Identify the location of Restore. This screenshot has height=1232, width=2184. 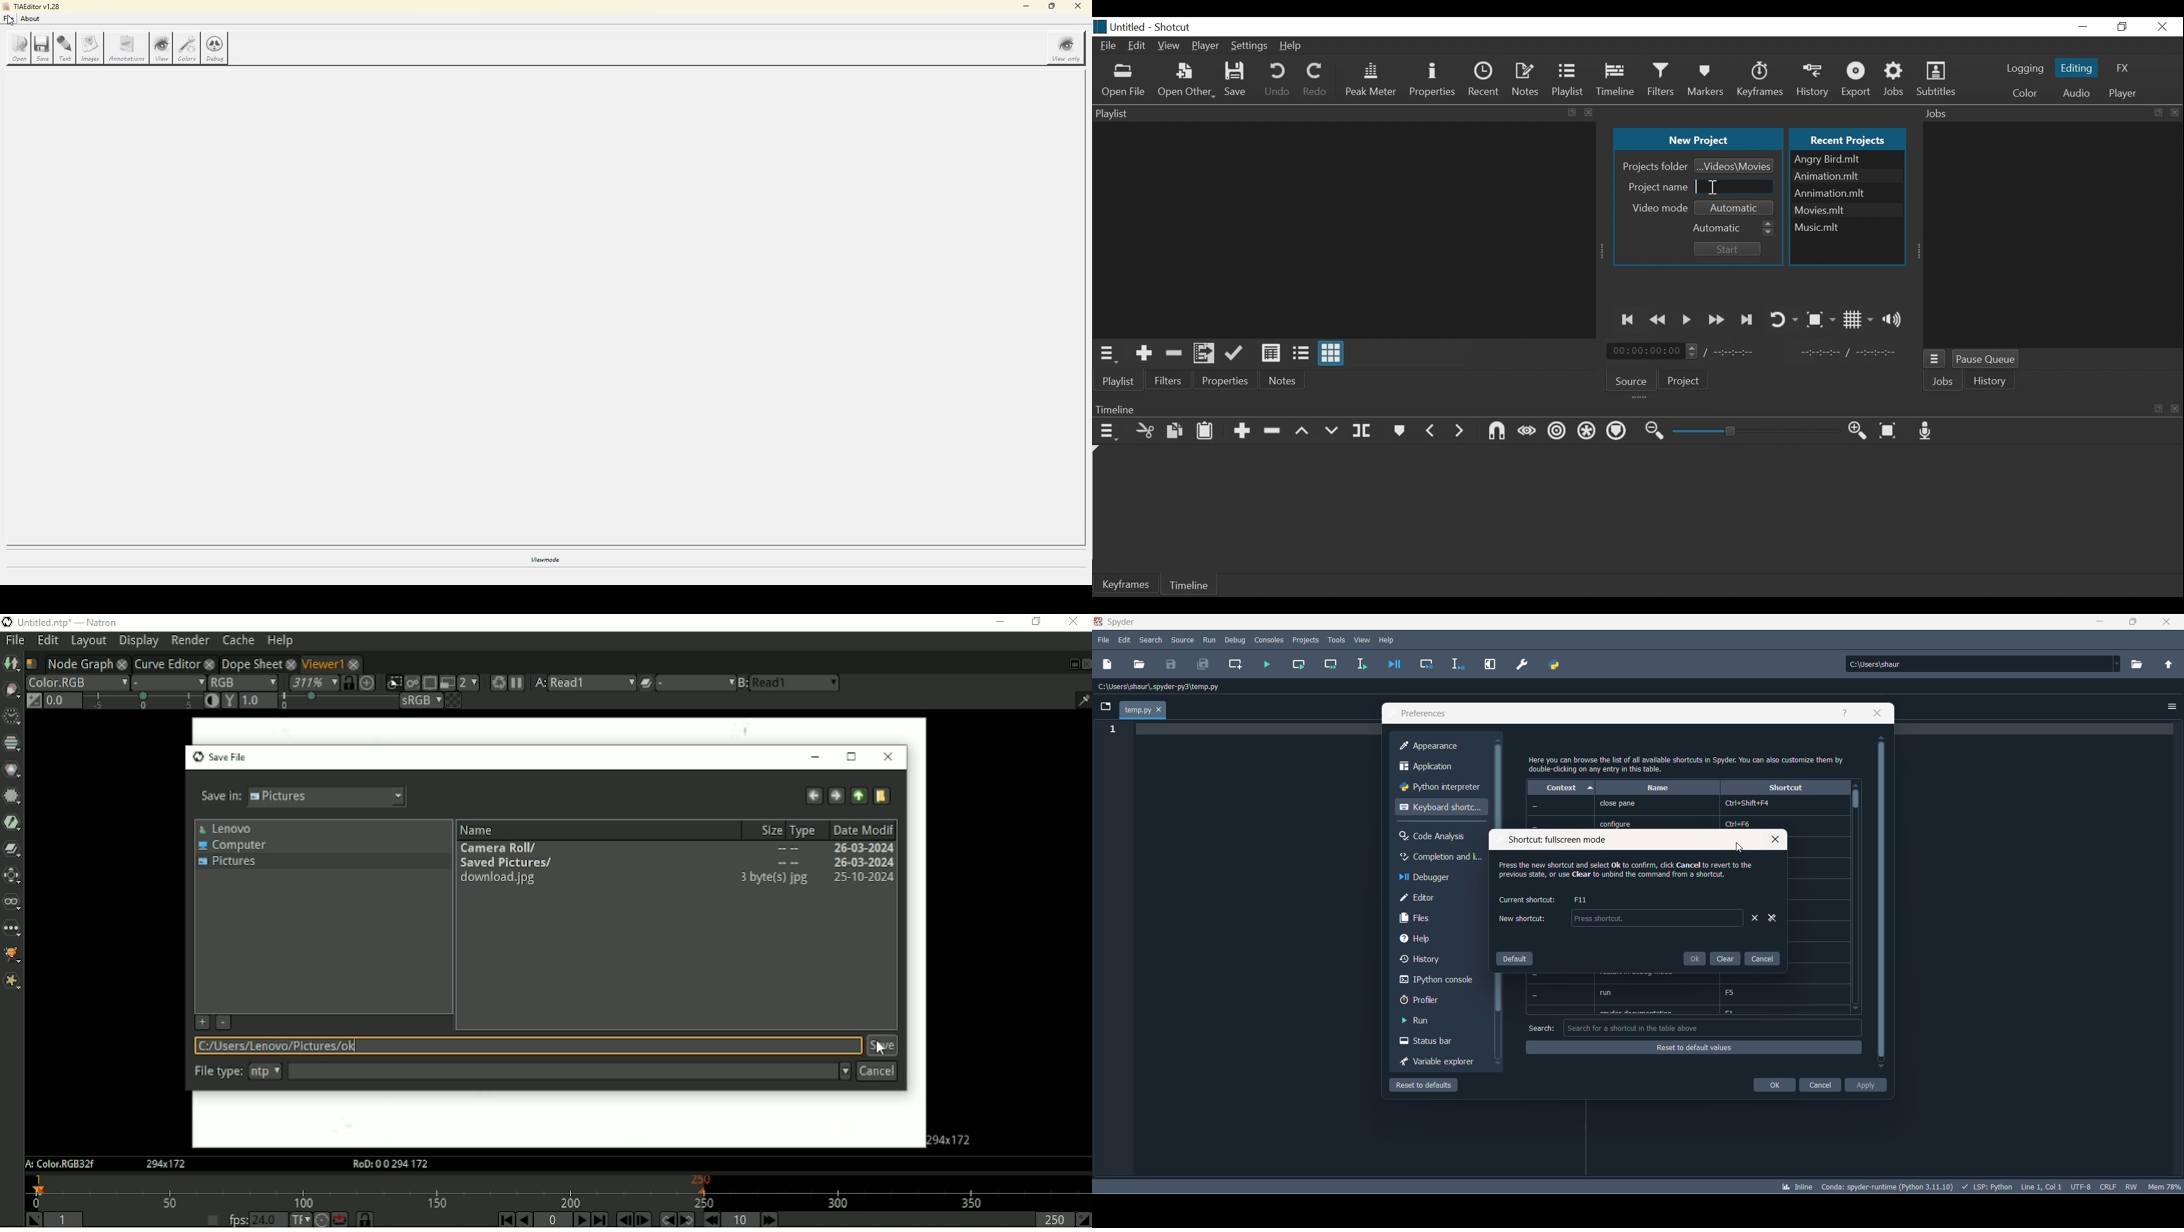
(2123, 26).